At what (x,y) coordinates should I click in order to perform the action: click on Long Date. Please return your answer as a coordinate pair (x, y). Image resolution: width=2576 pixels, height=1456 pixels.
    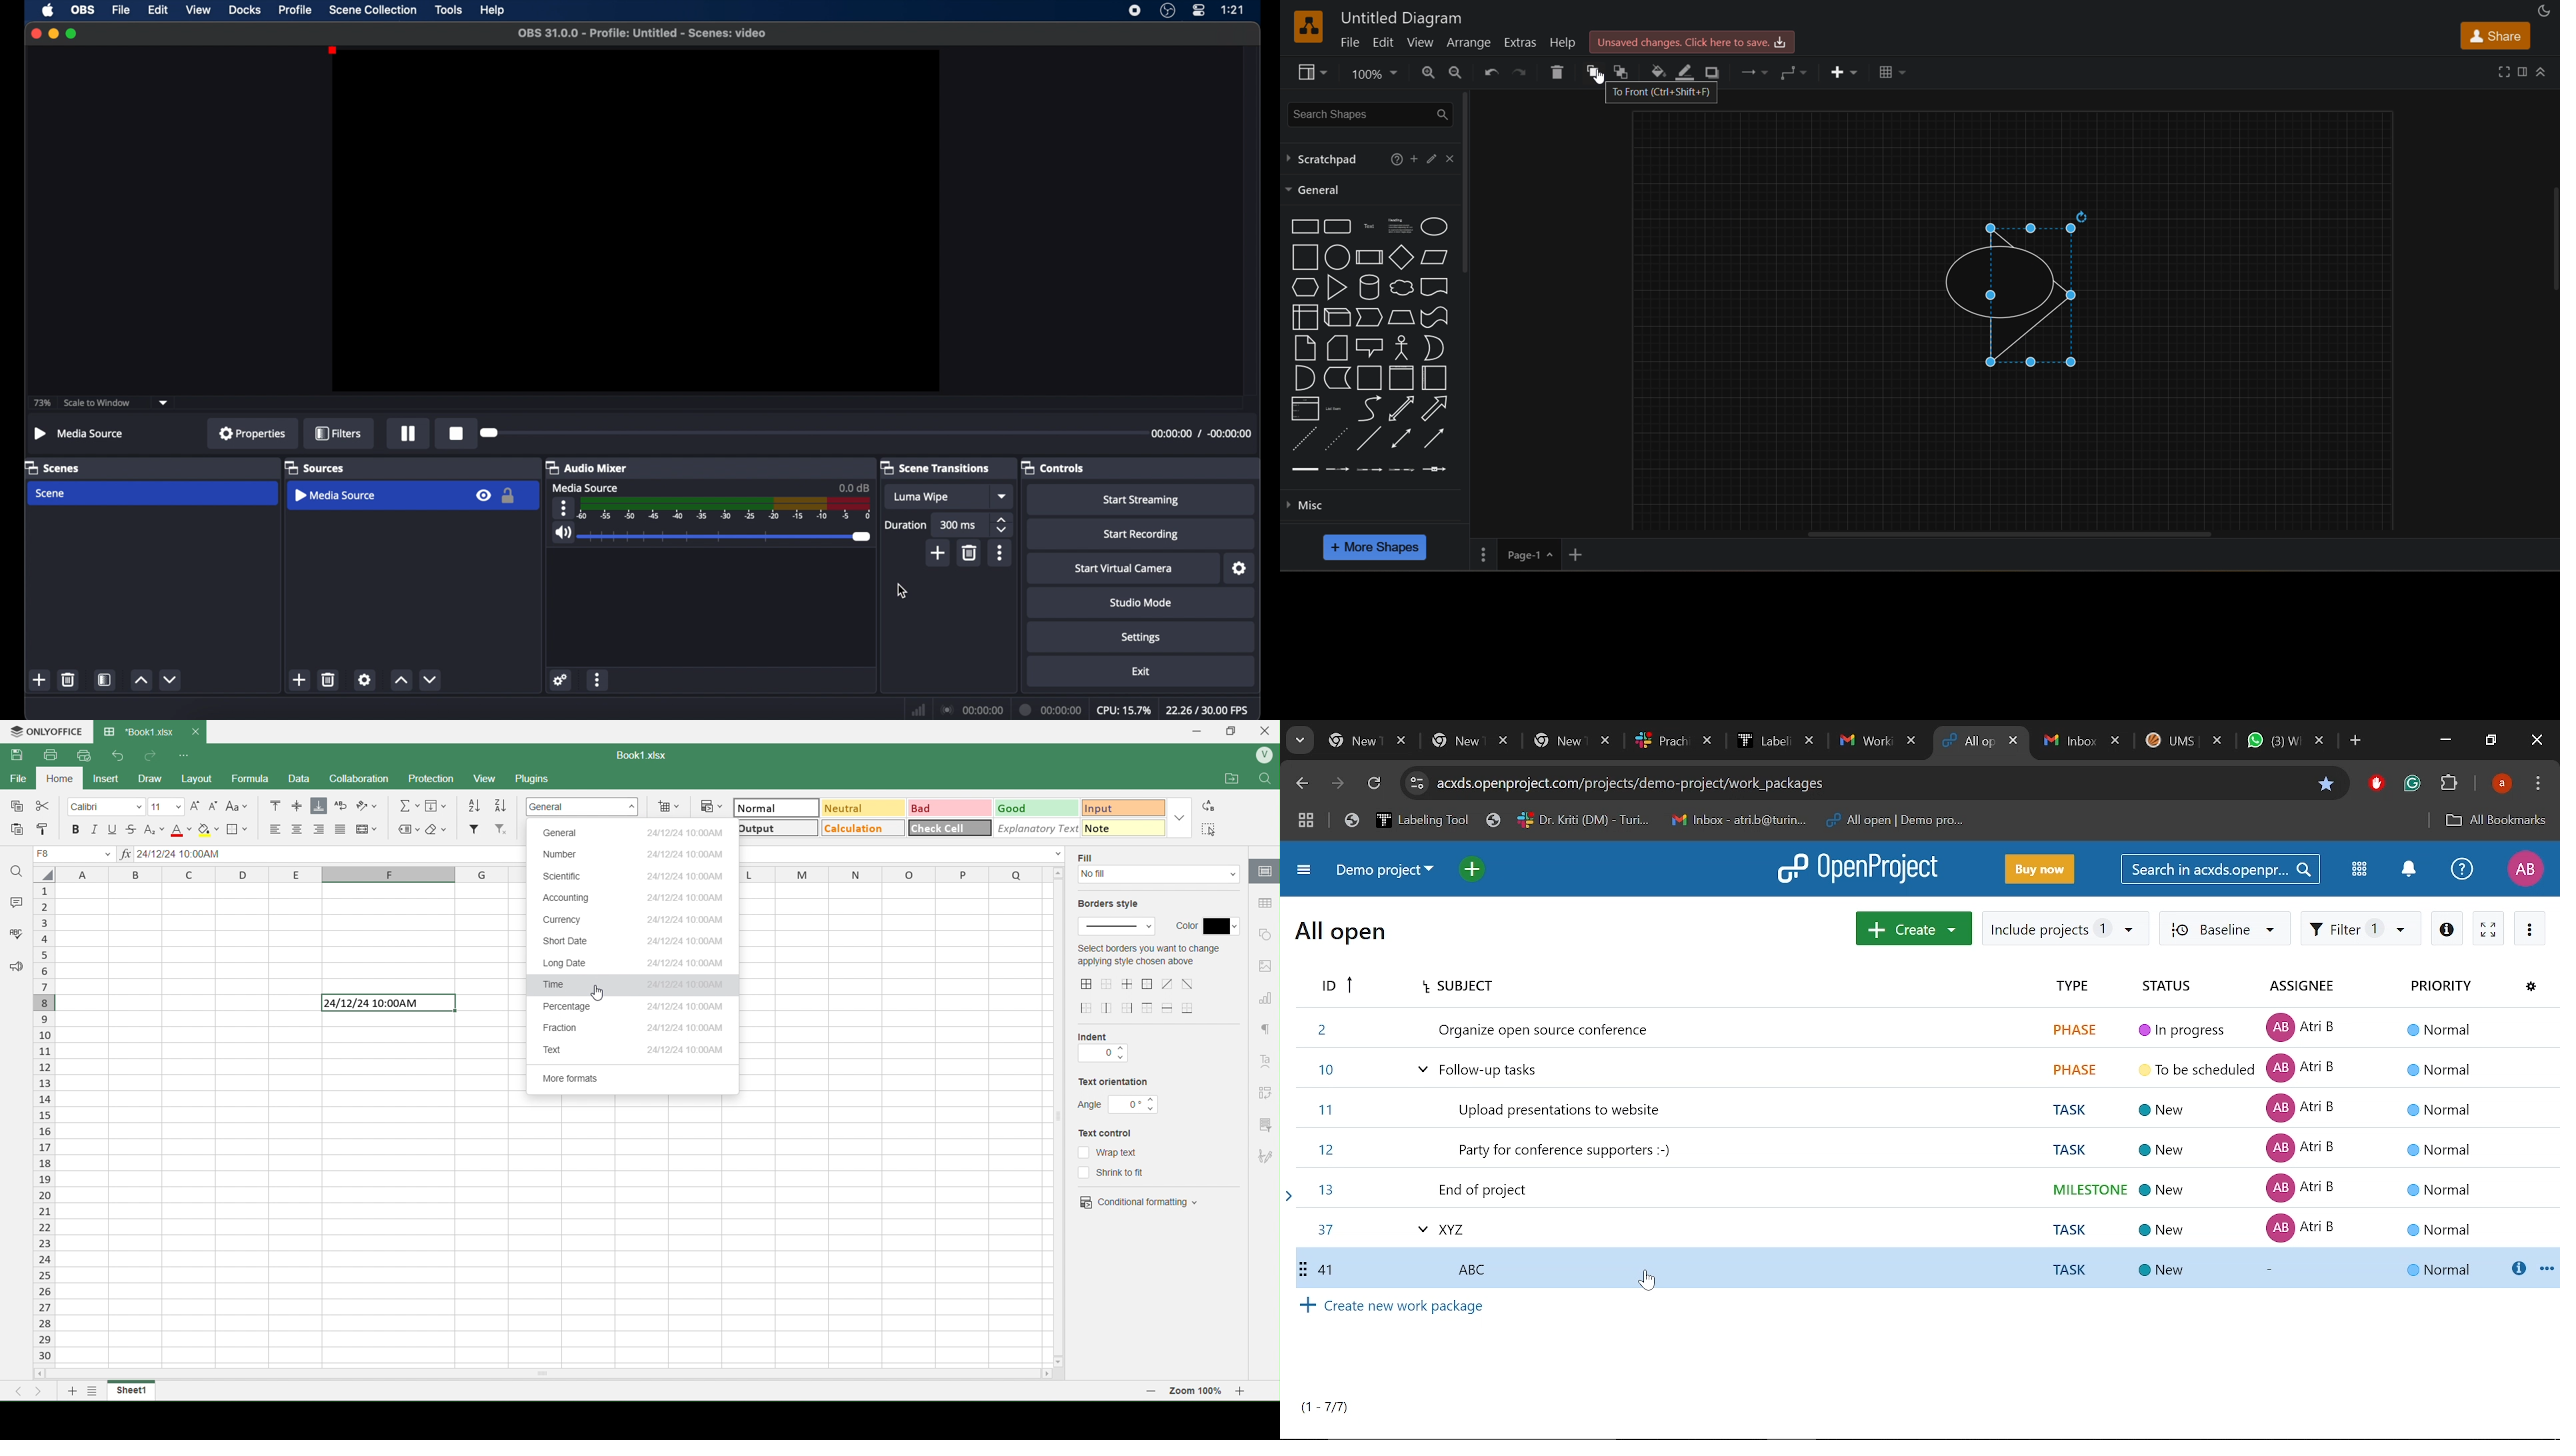
    Looking at the image, I should click on (629, 963).